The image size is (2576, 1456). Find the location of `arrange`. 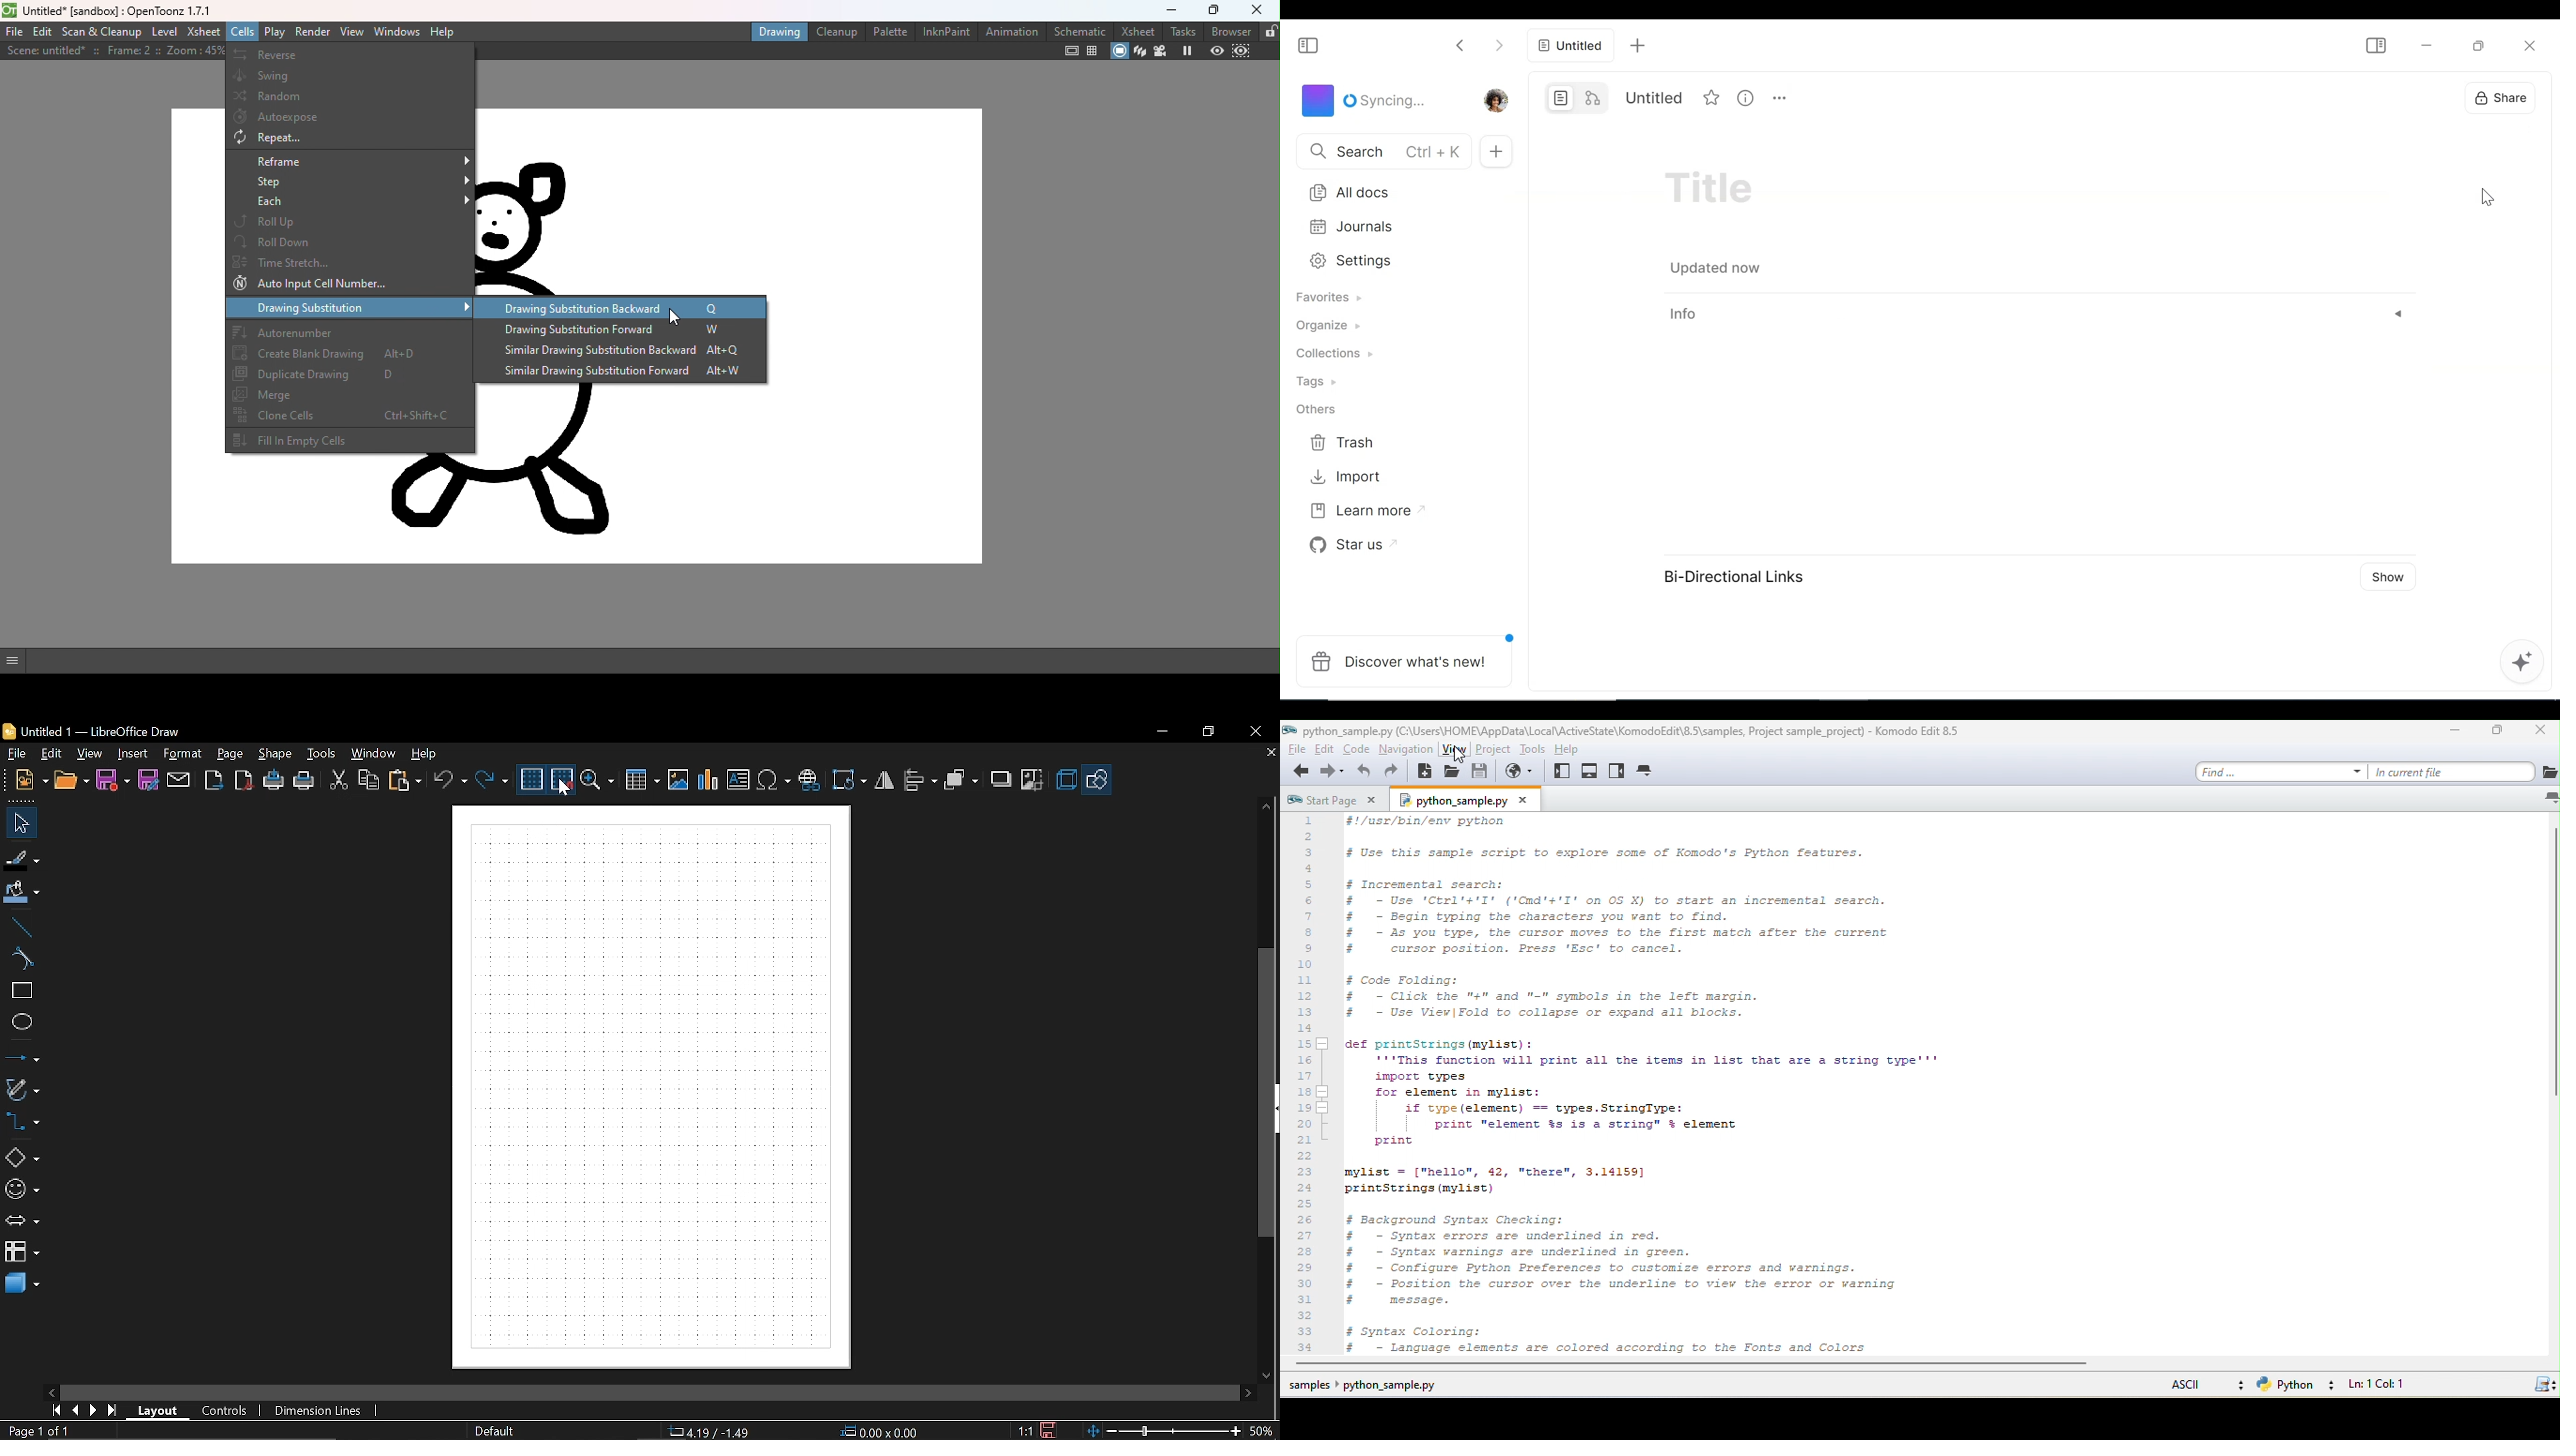

arrange is located at coordinates (962, 779).